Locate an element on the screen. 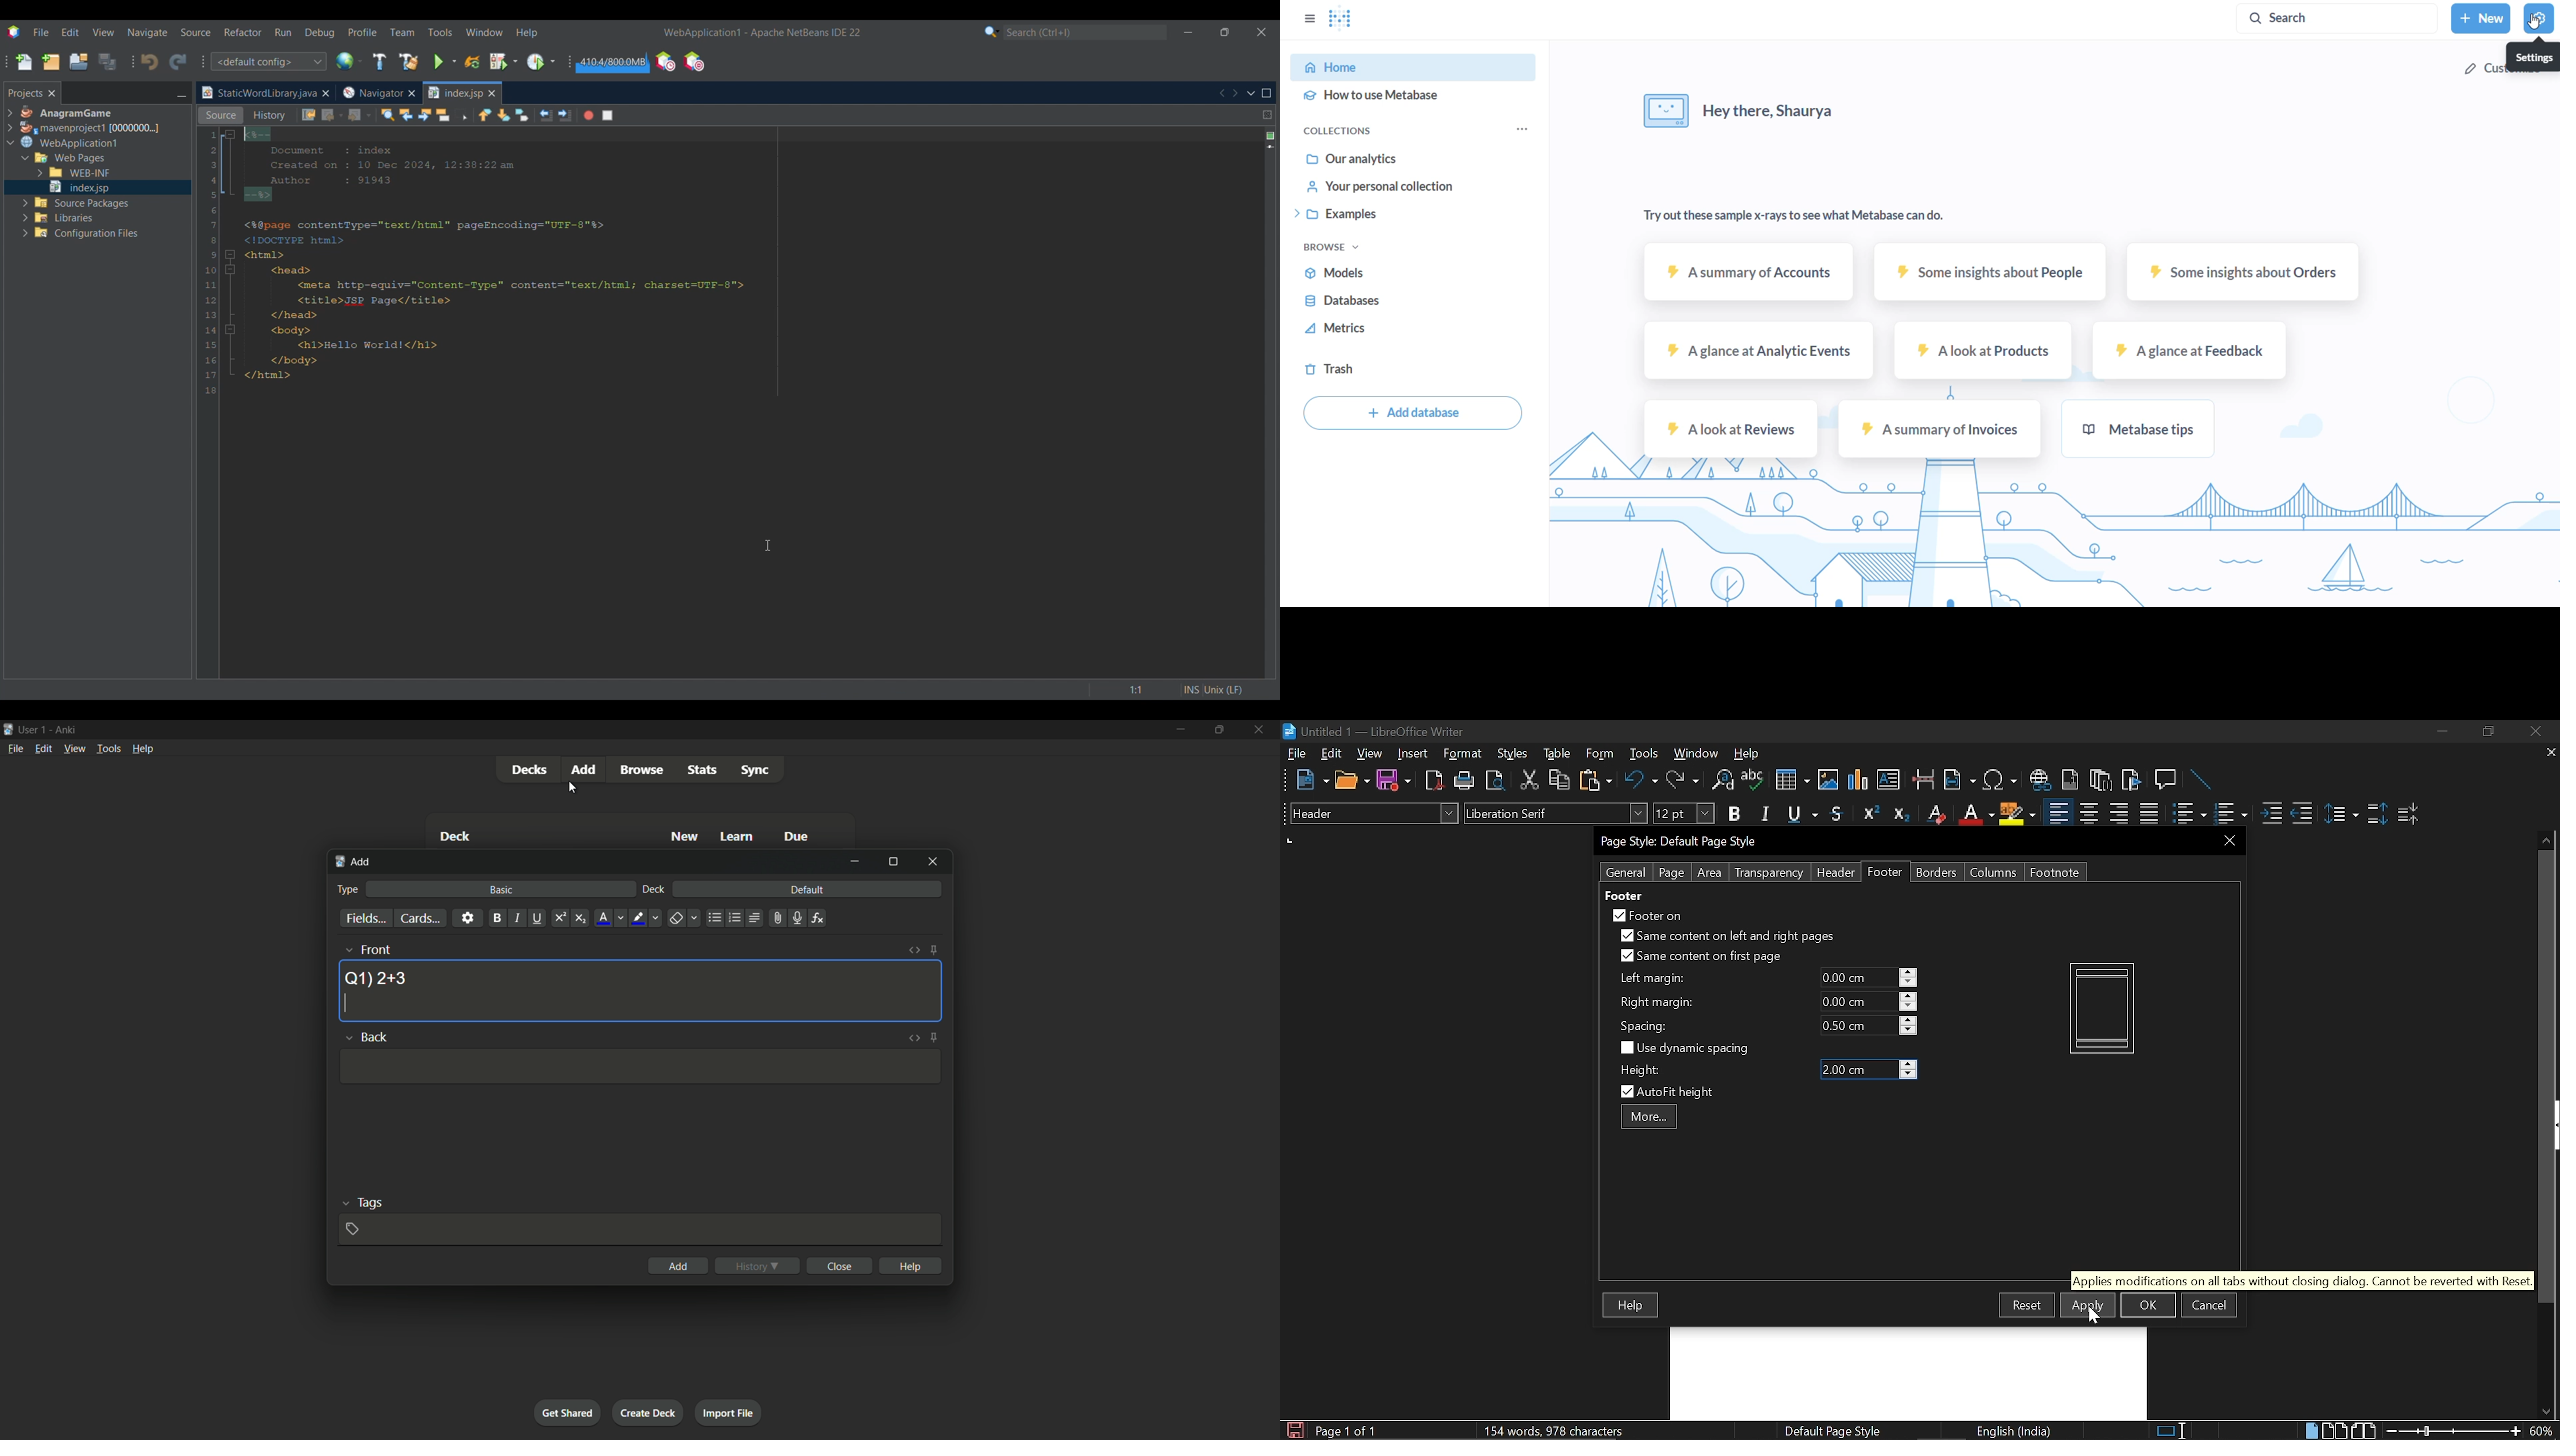  How touse Metabase is located at coordinates (1371, 98).